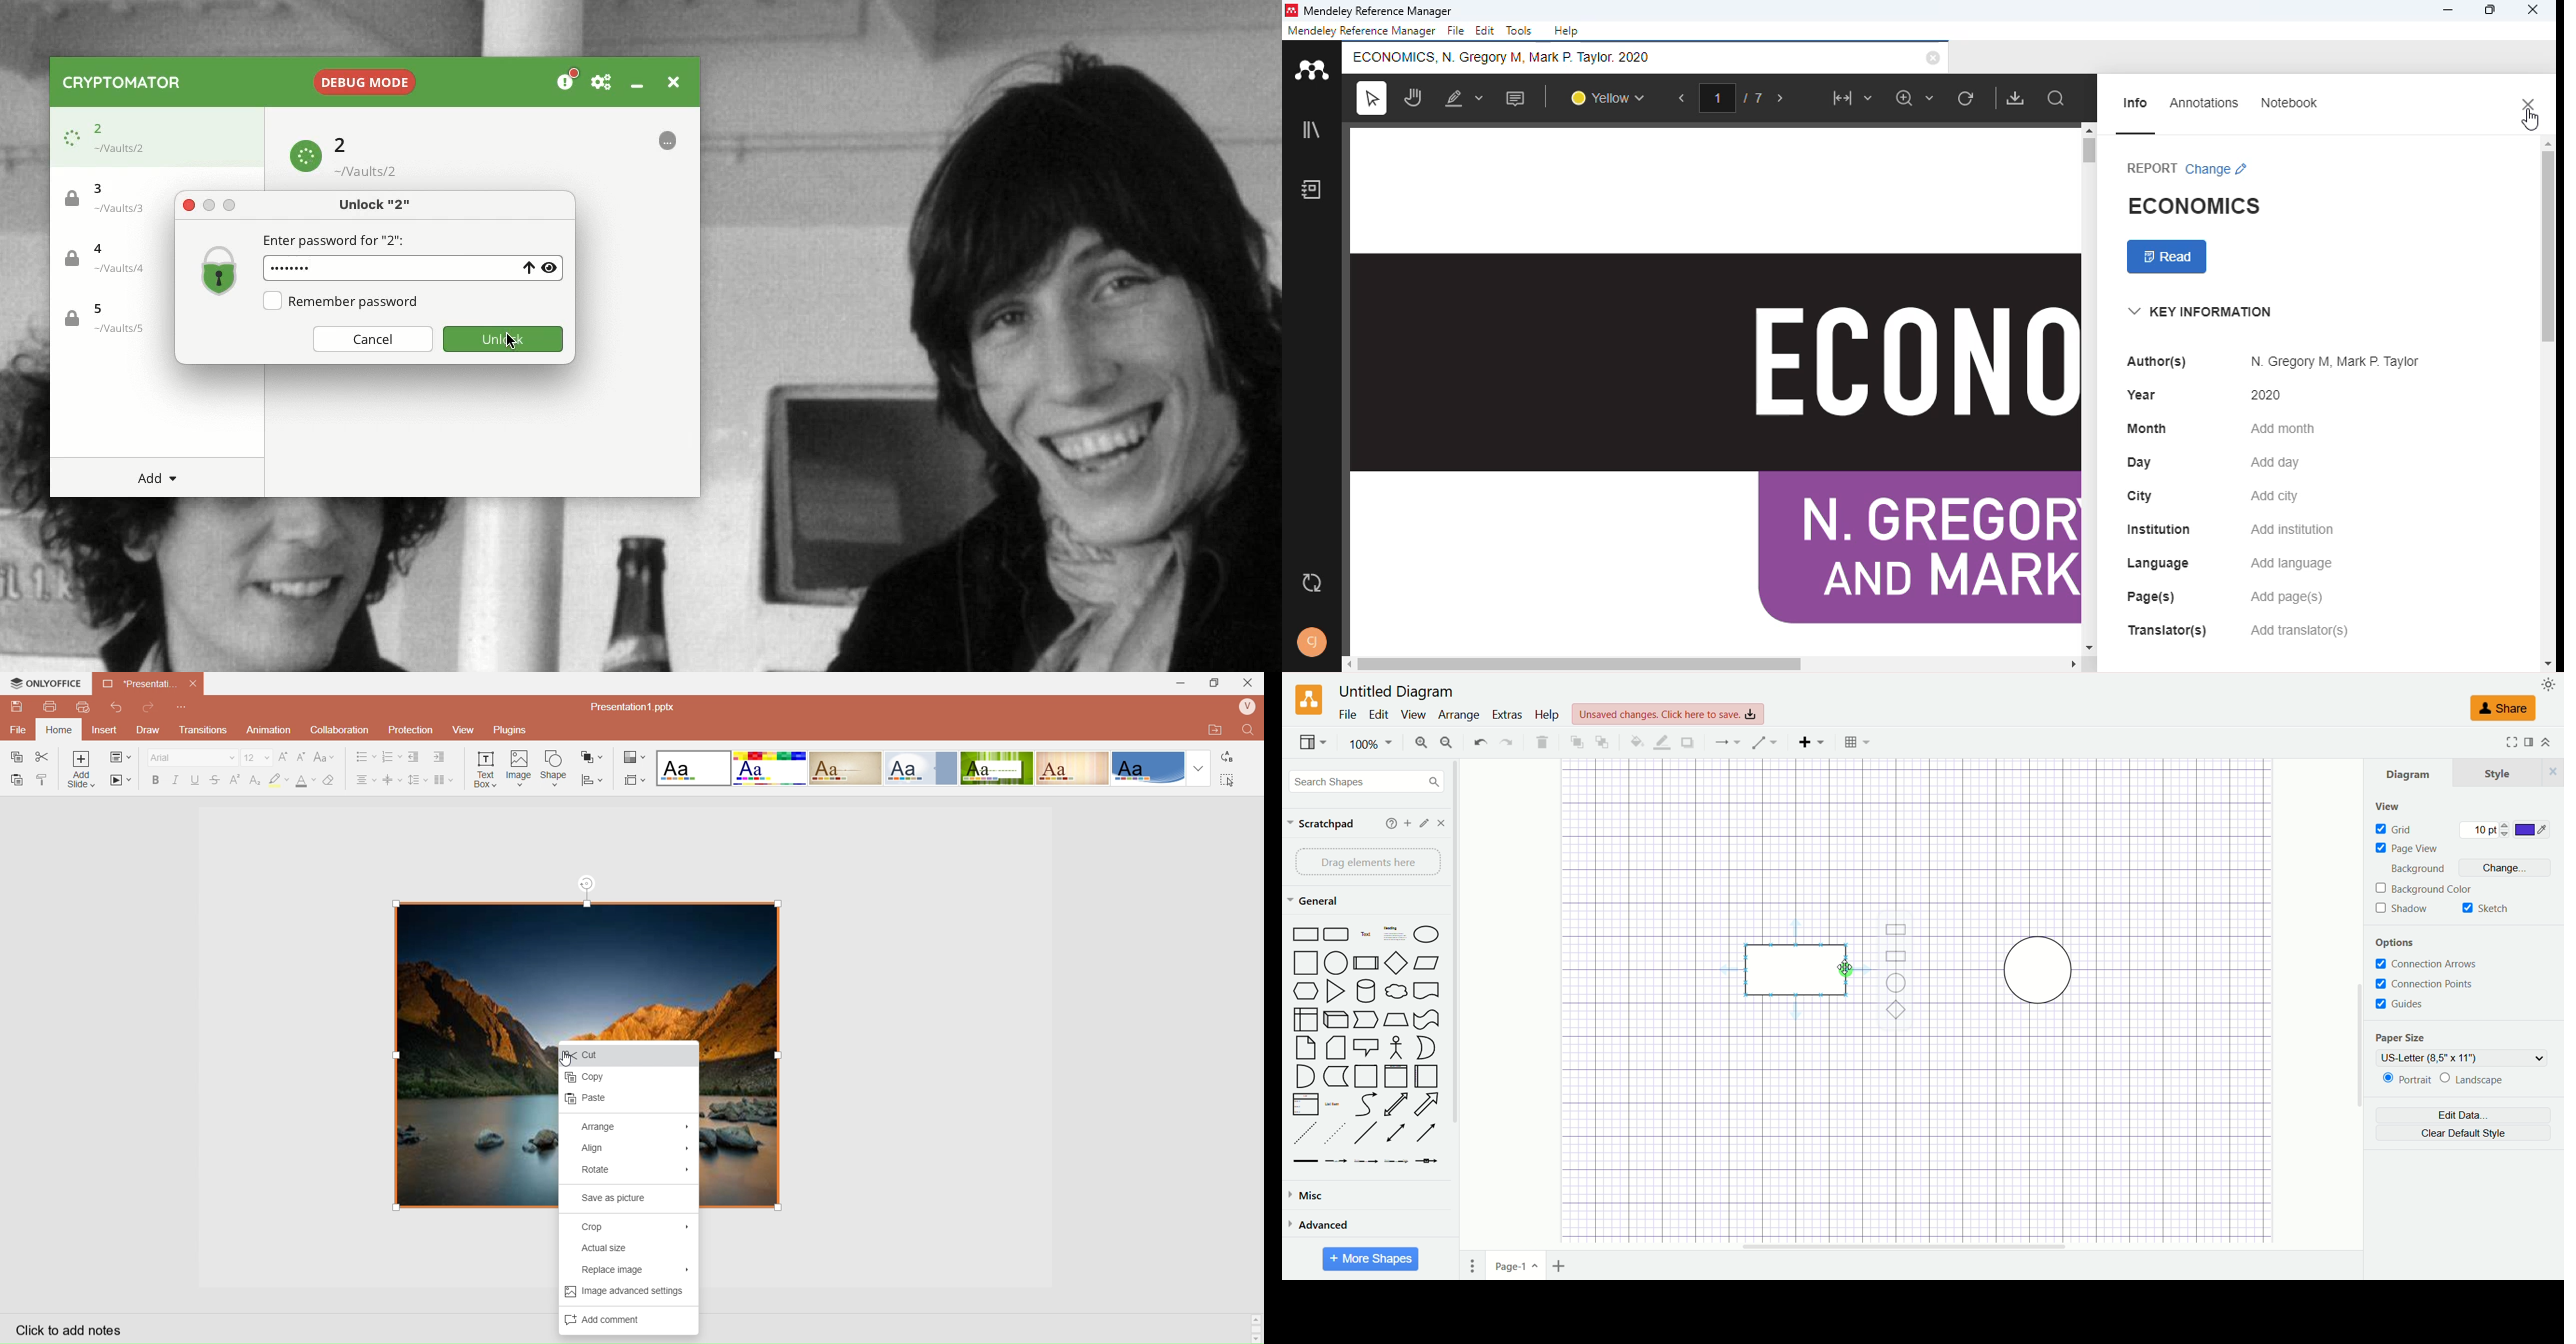  I want to click on misc, so click(1313, 1195).